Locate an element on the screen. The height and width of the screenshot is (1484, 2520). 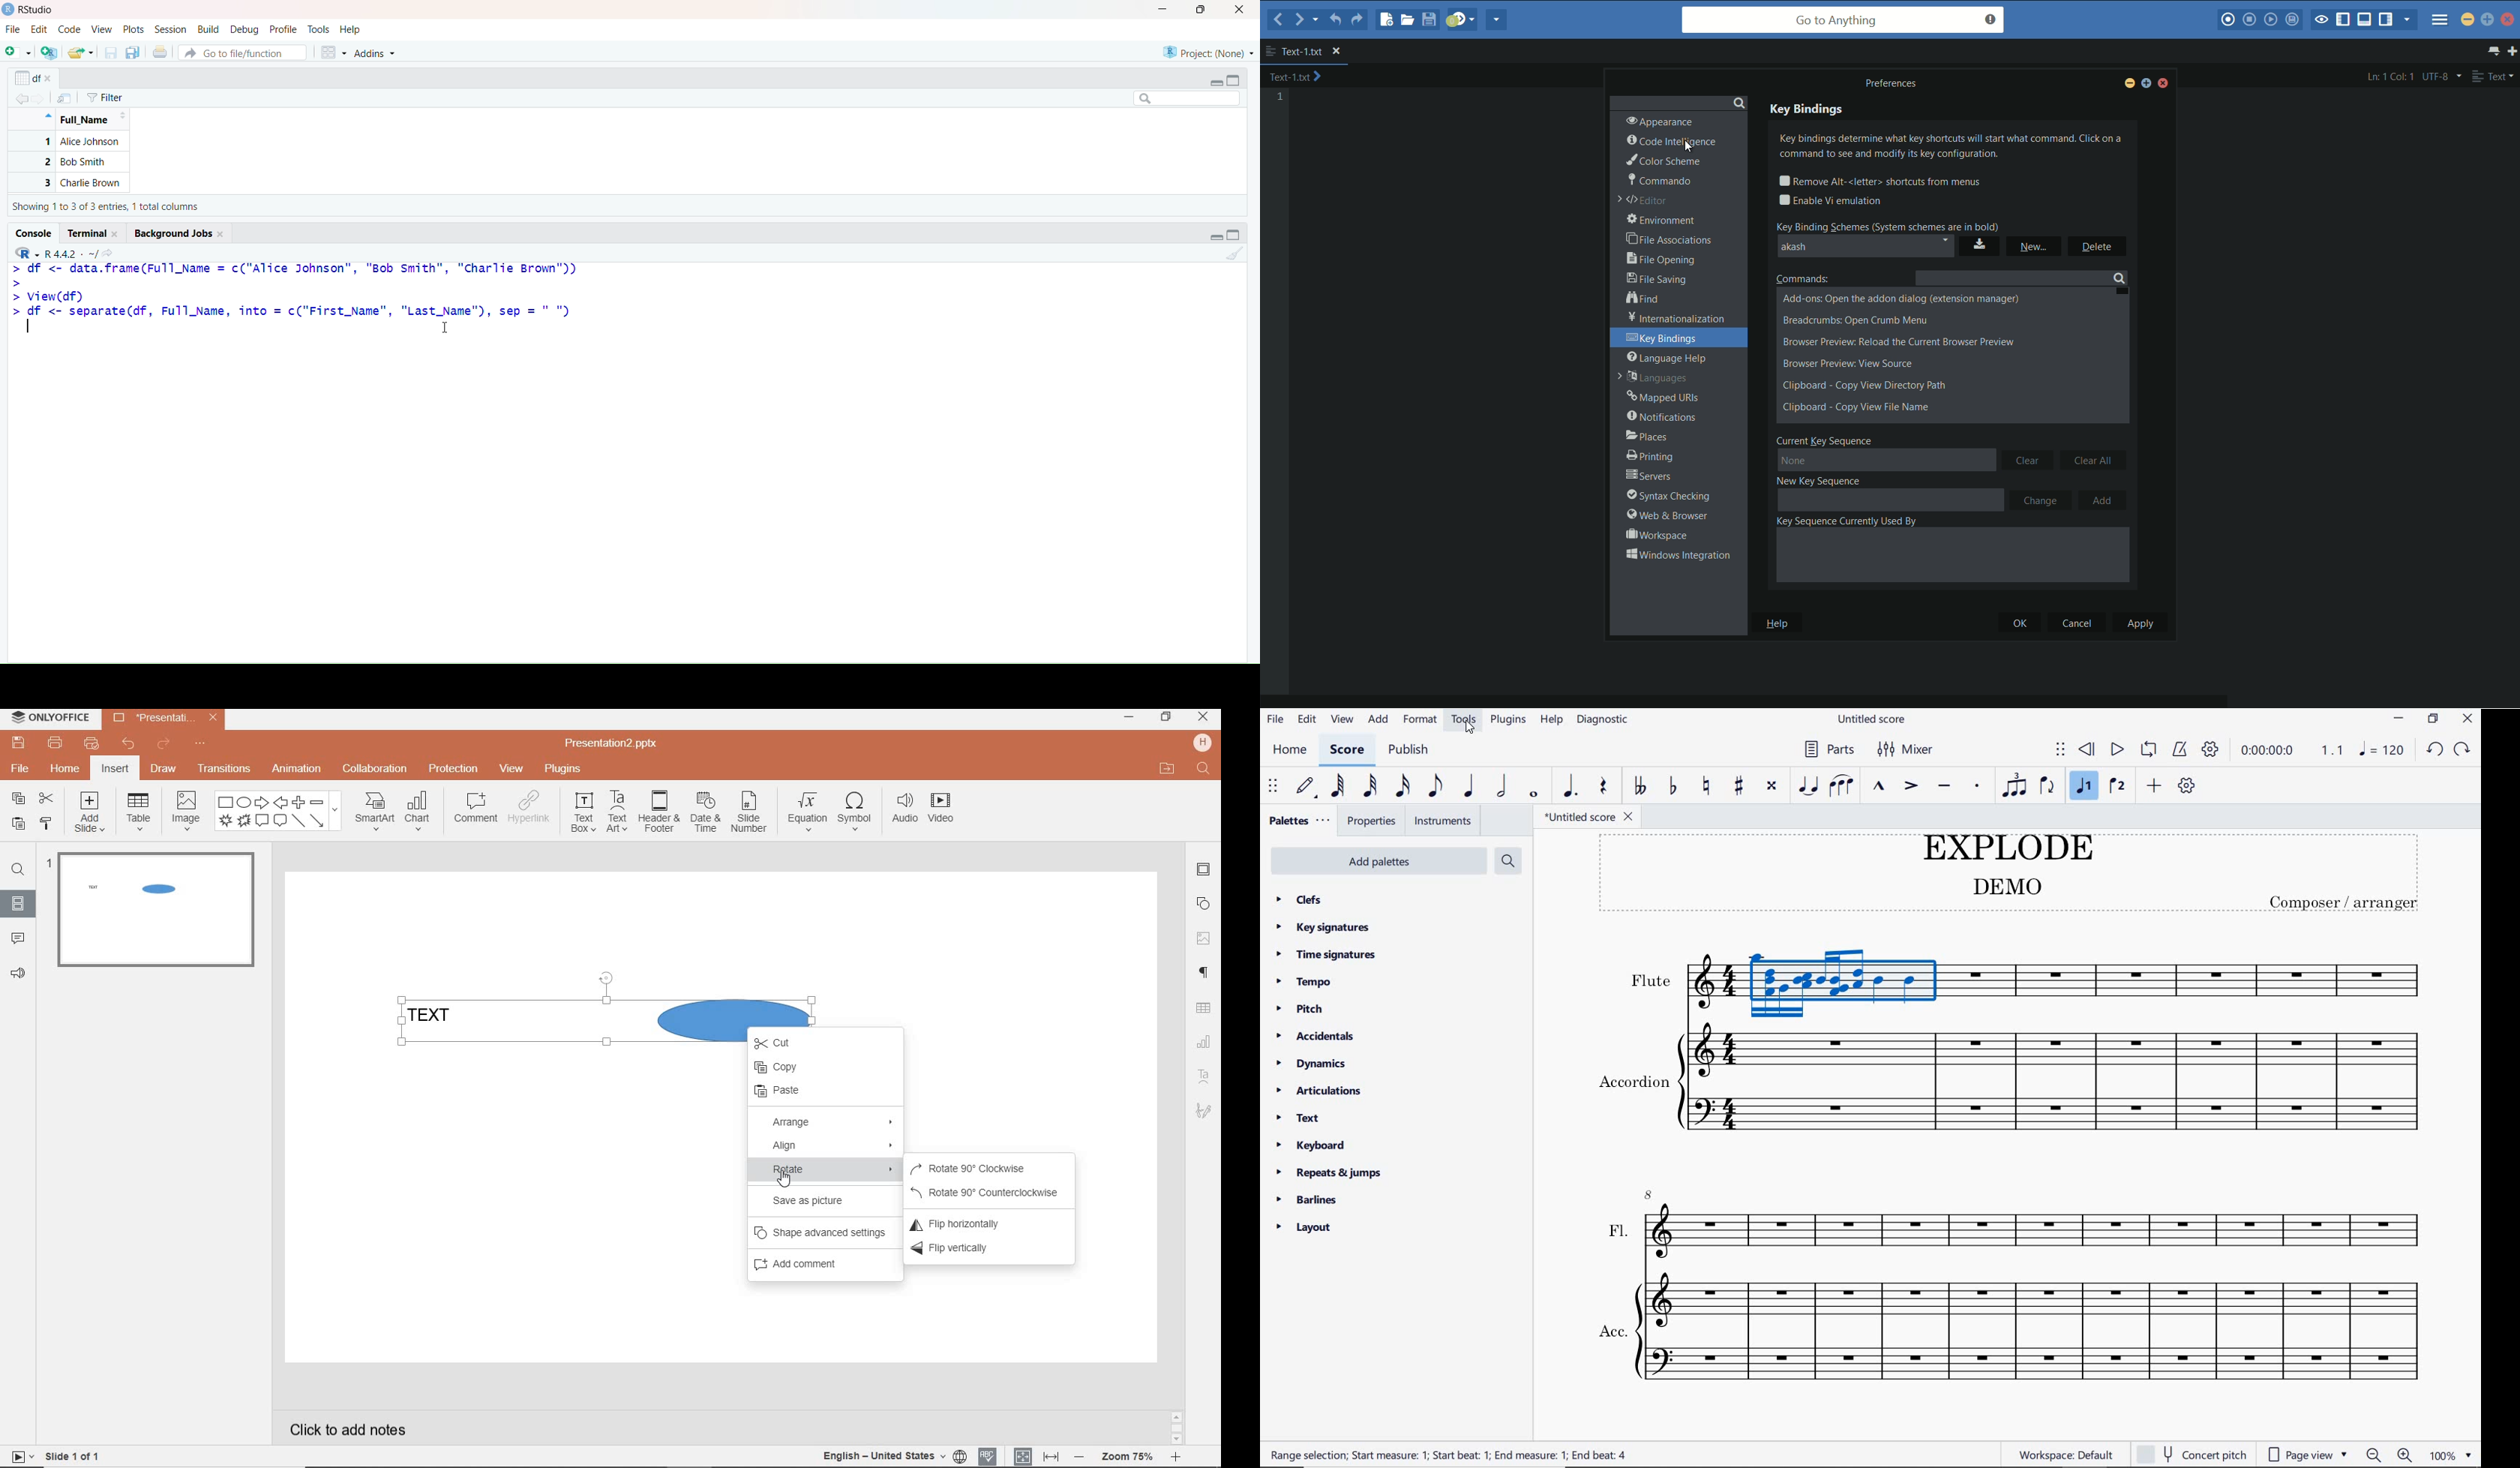
audio is located at coordinates (902, 811).